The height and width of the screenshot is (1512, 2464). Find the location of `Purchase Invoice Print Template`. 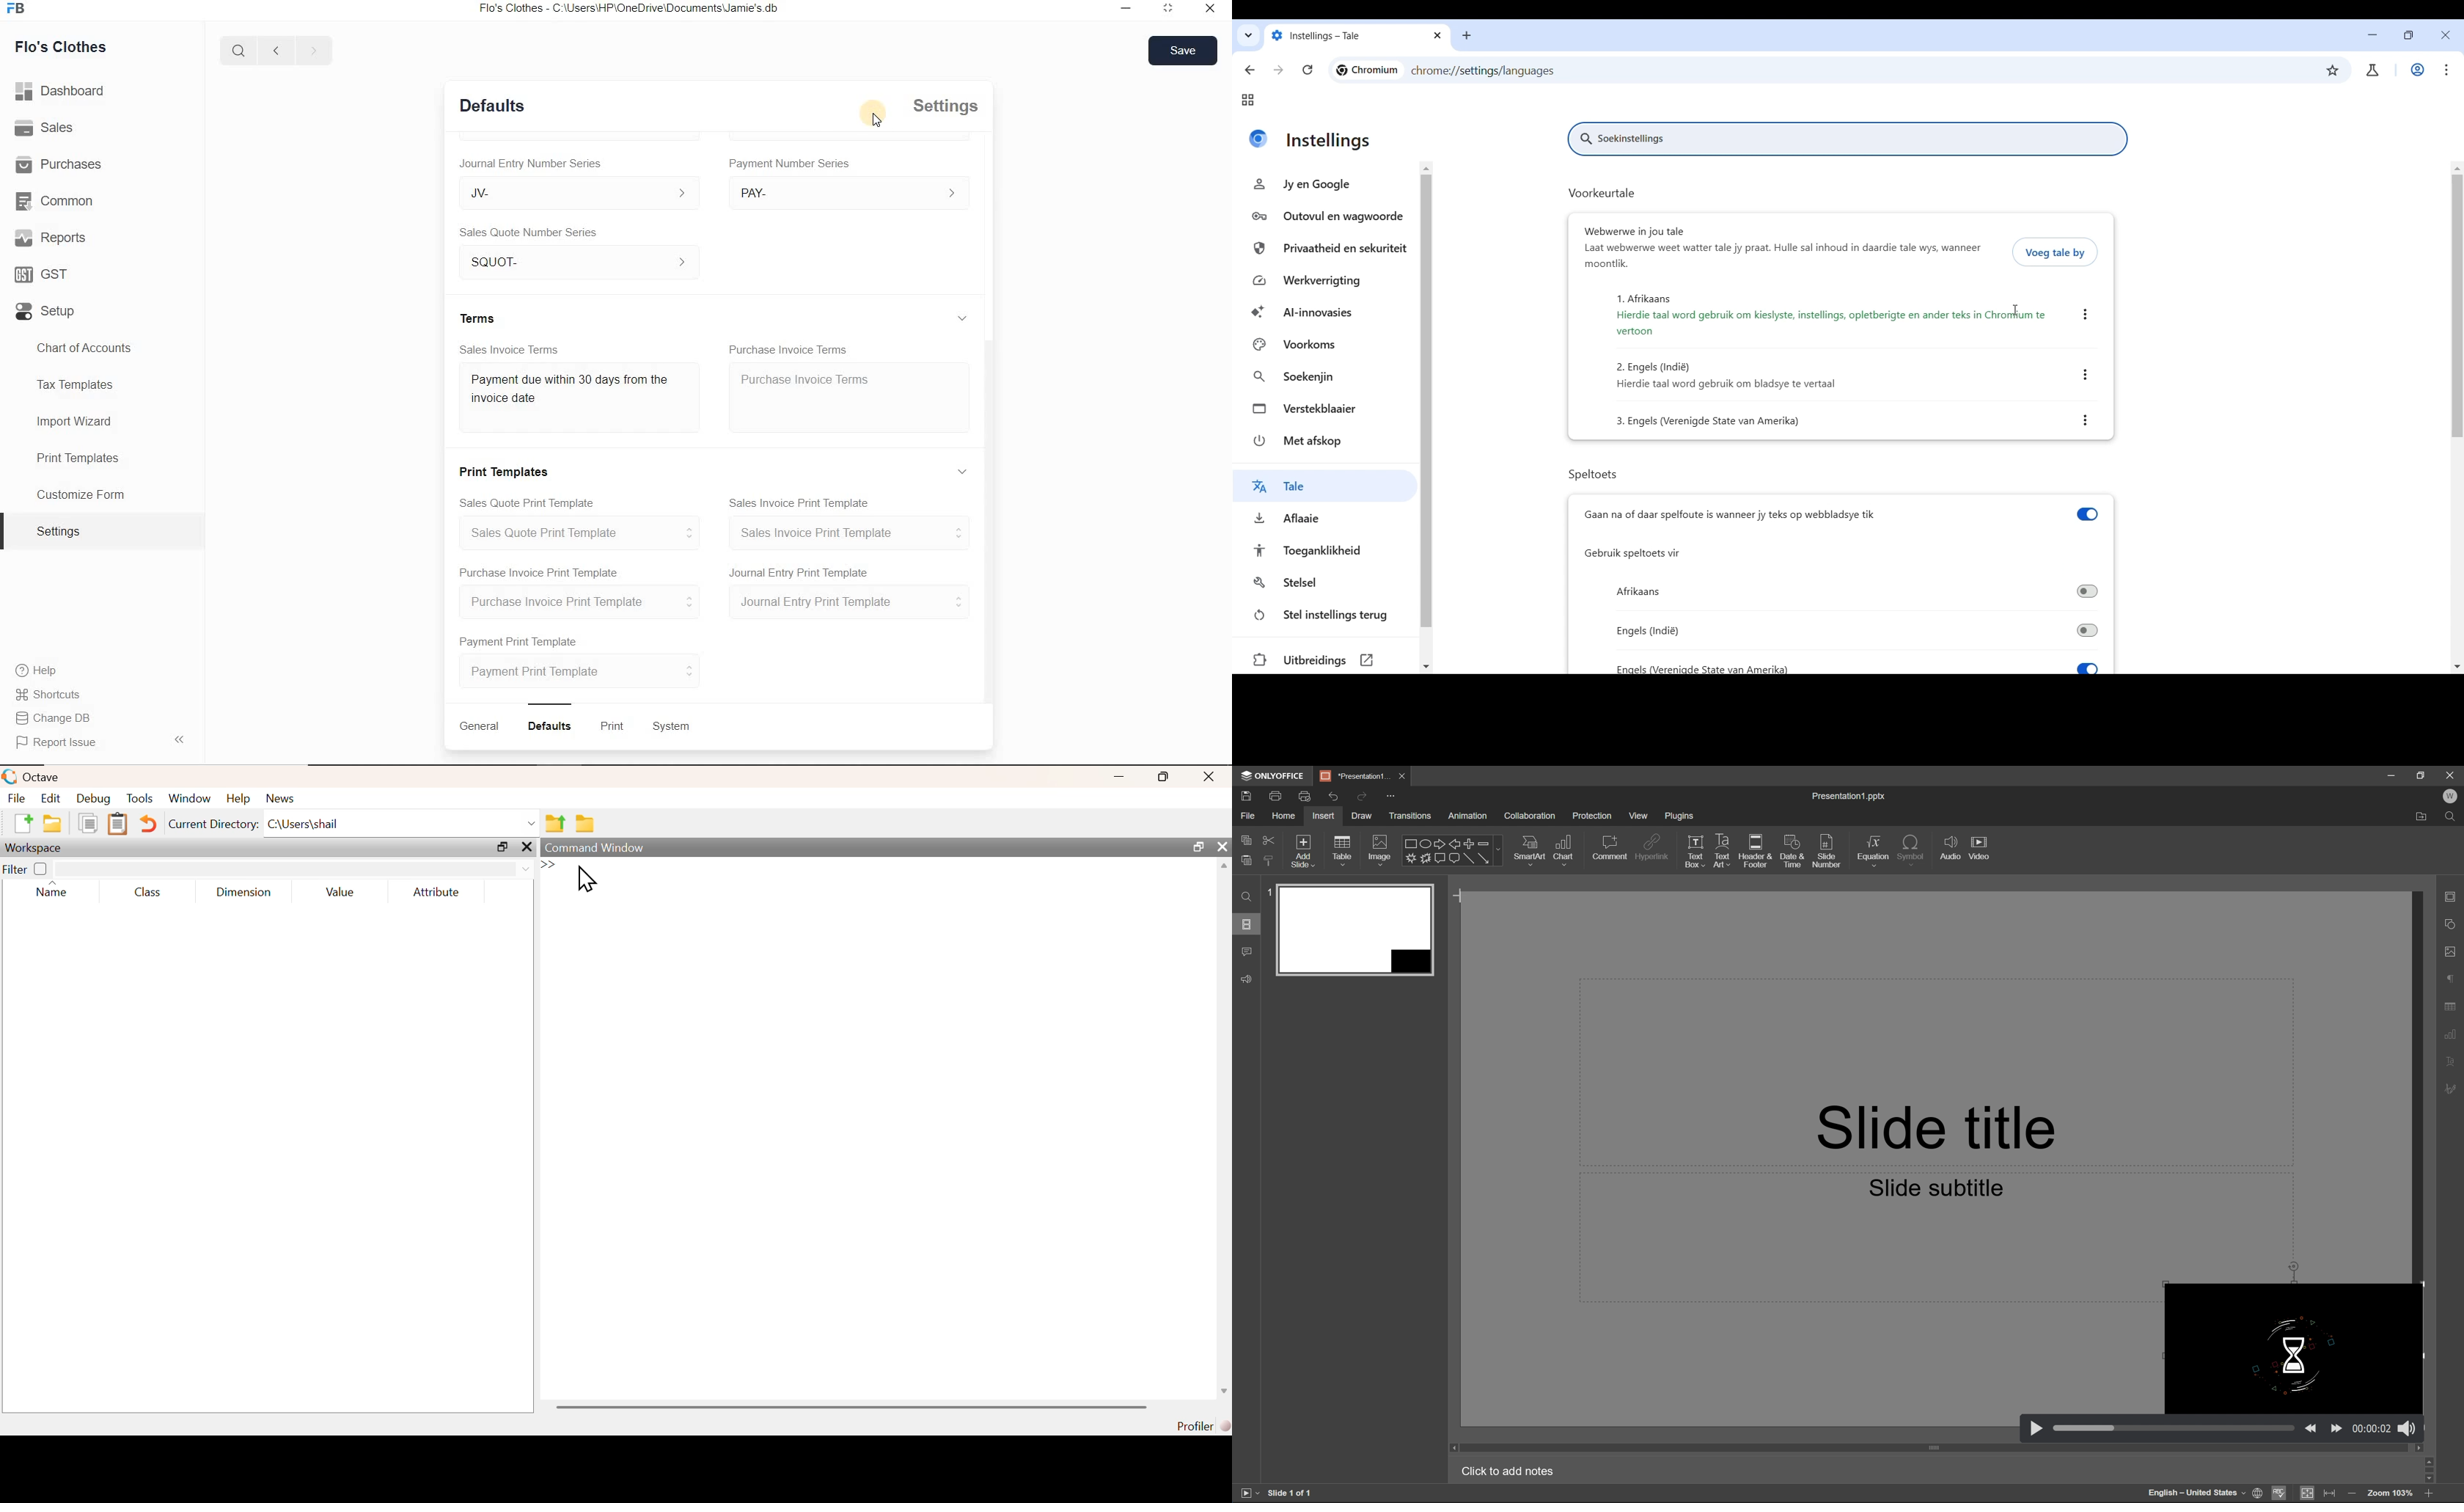

Purchase Invoice Print Template is located at coordinates (579, 601).